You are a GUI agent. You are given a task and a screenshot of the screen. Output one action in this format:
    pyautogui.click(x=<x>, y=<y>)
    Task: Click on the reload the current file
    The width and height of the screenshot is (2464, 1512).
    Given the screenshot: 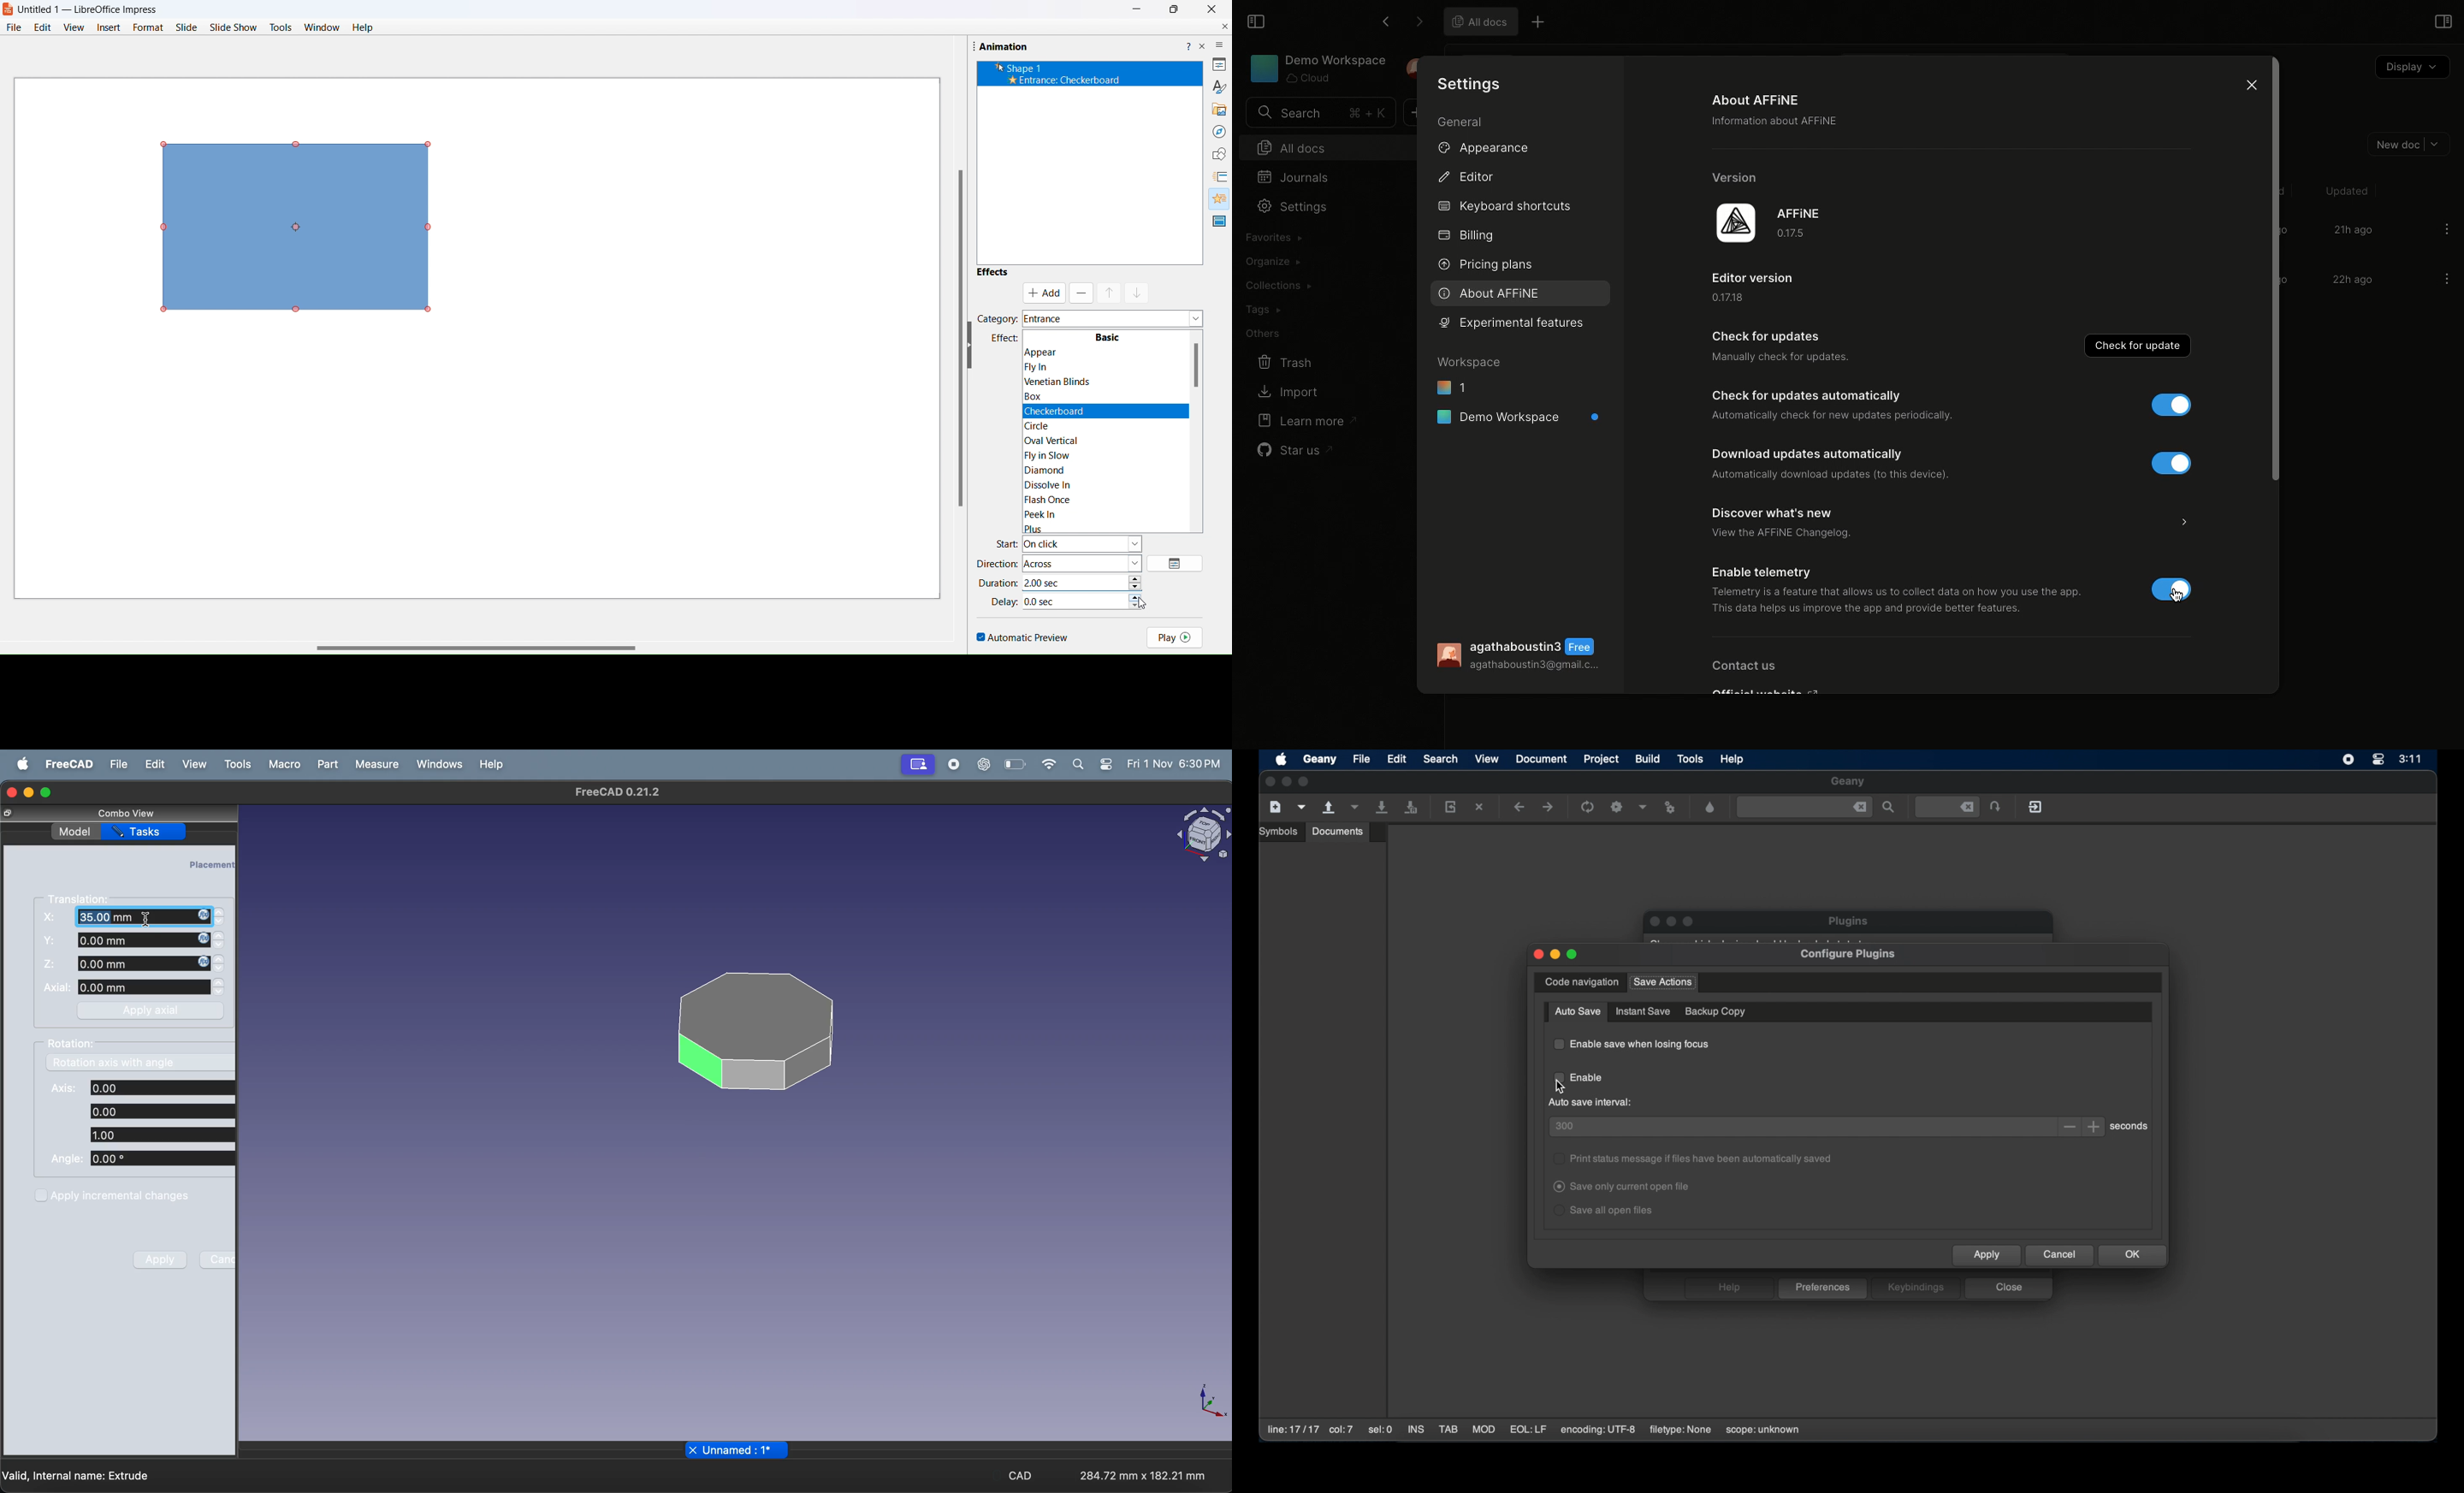 What is the action you would take?
    pyautogui.click(x=1451, y=807)
    